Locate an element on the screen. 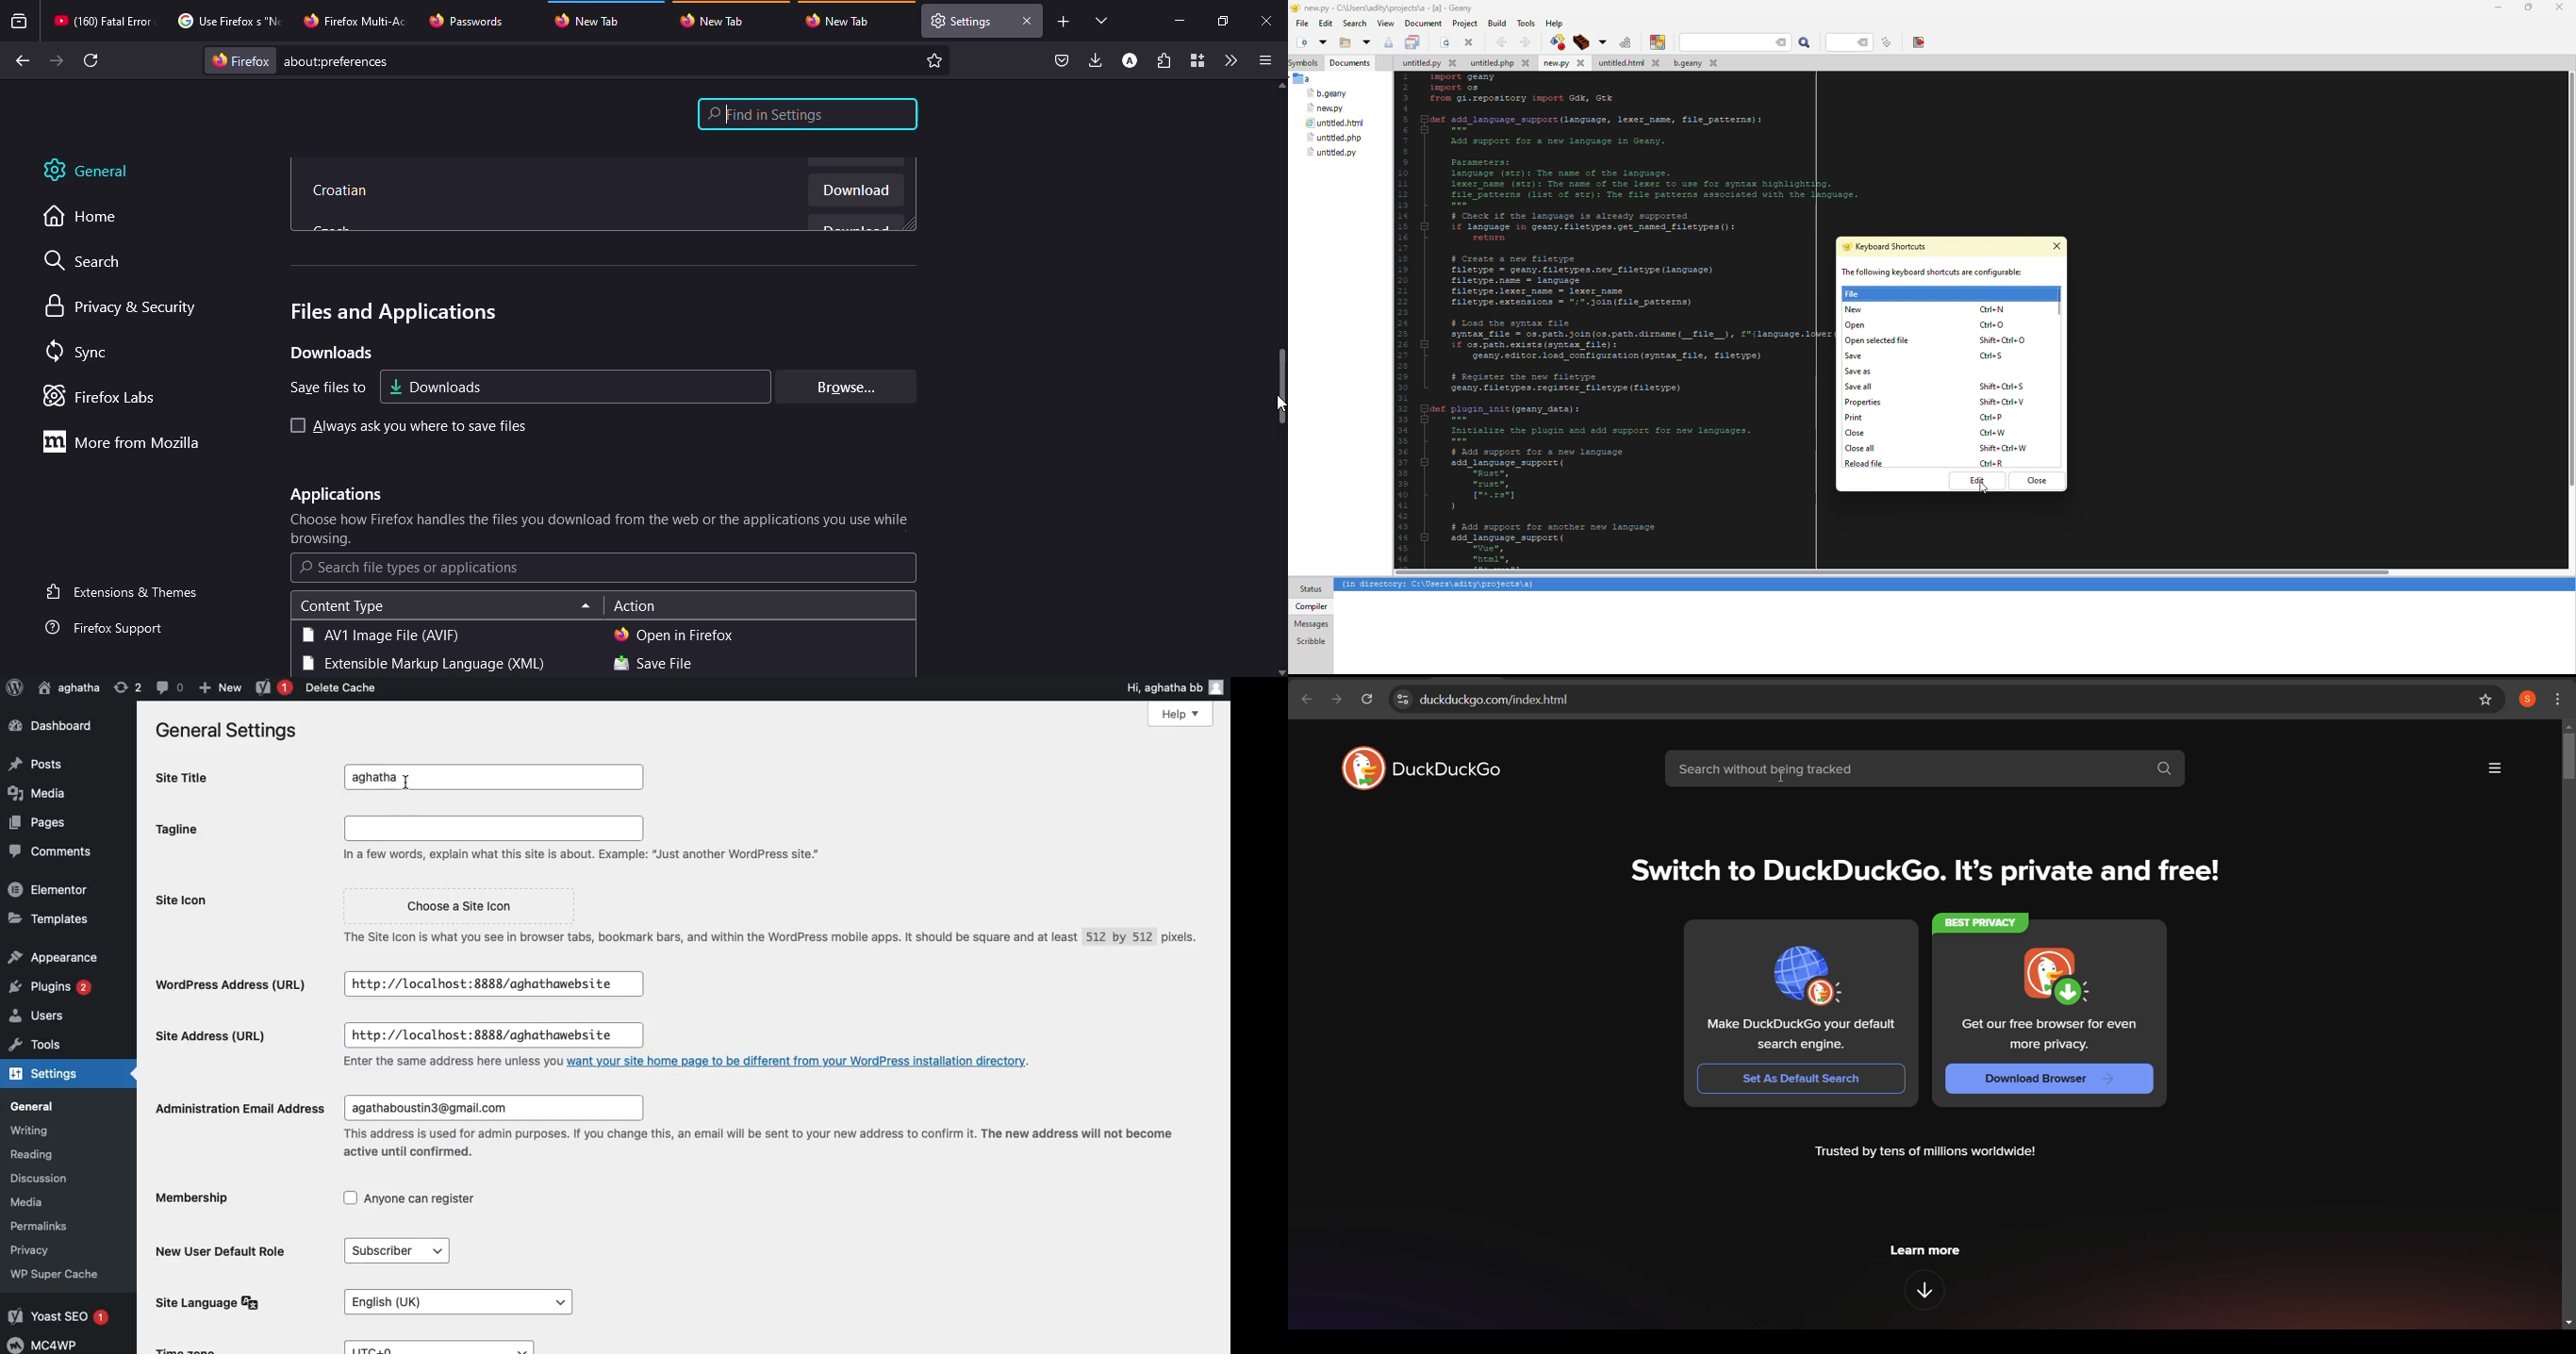 This screenshot has height=1372, width=2576. account is located at coordinates (1130, 61).